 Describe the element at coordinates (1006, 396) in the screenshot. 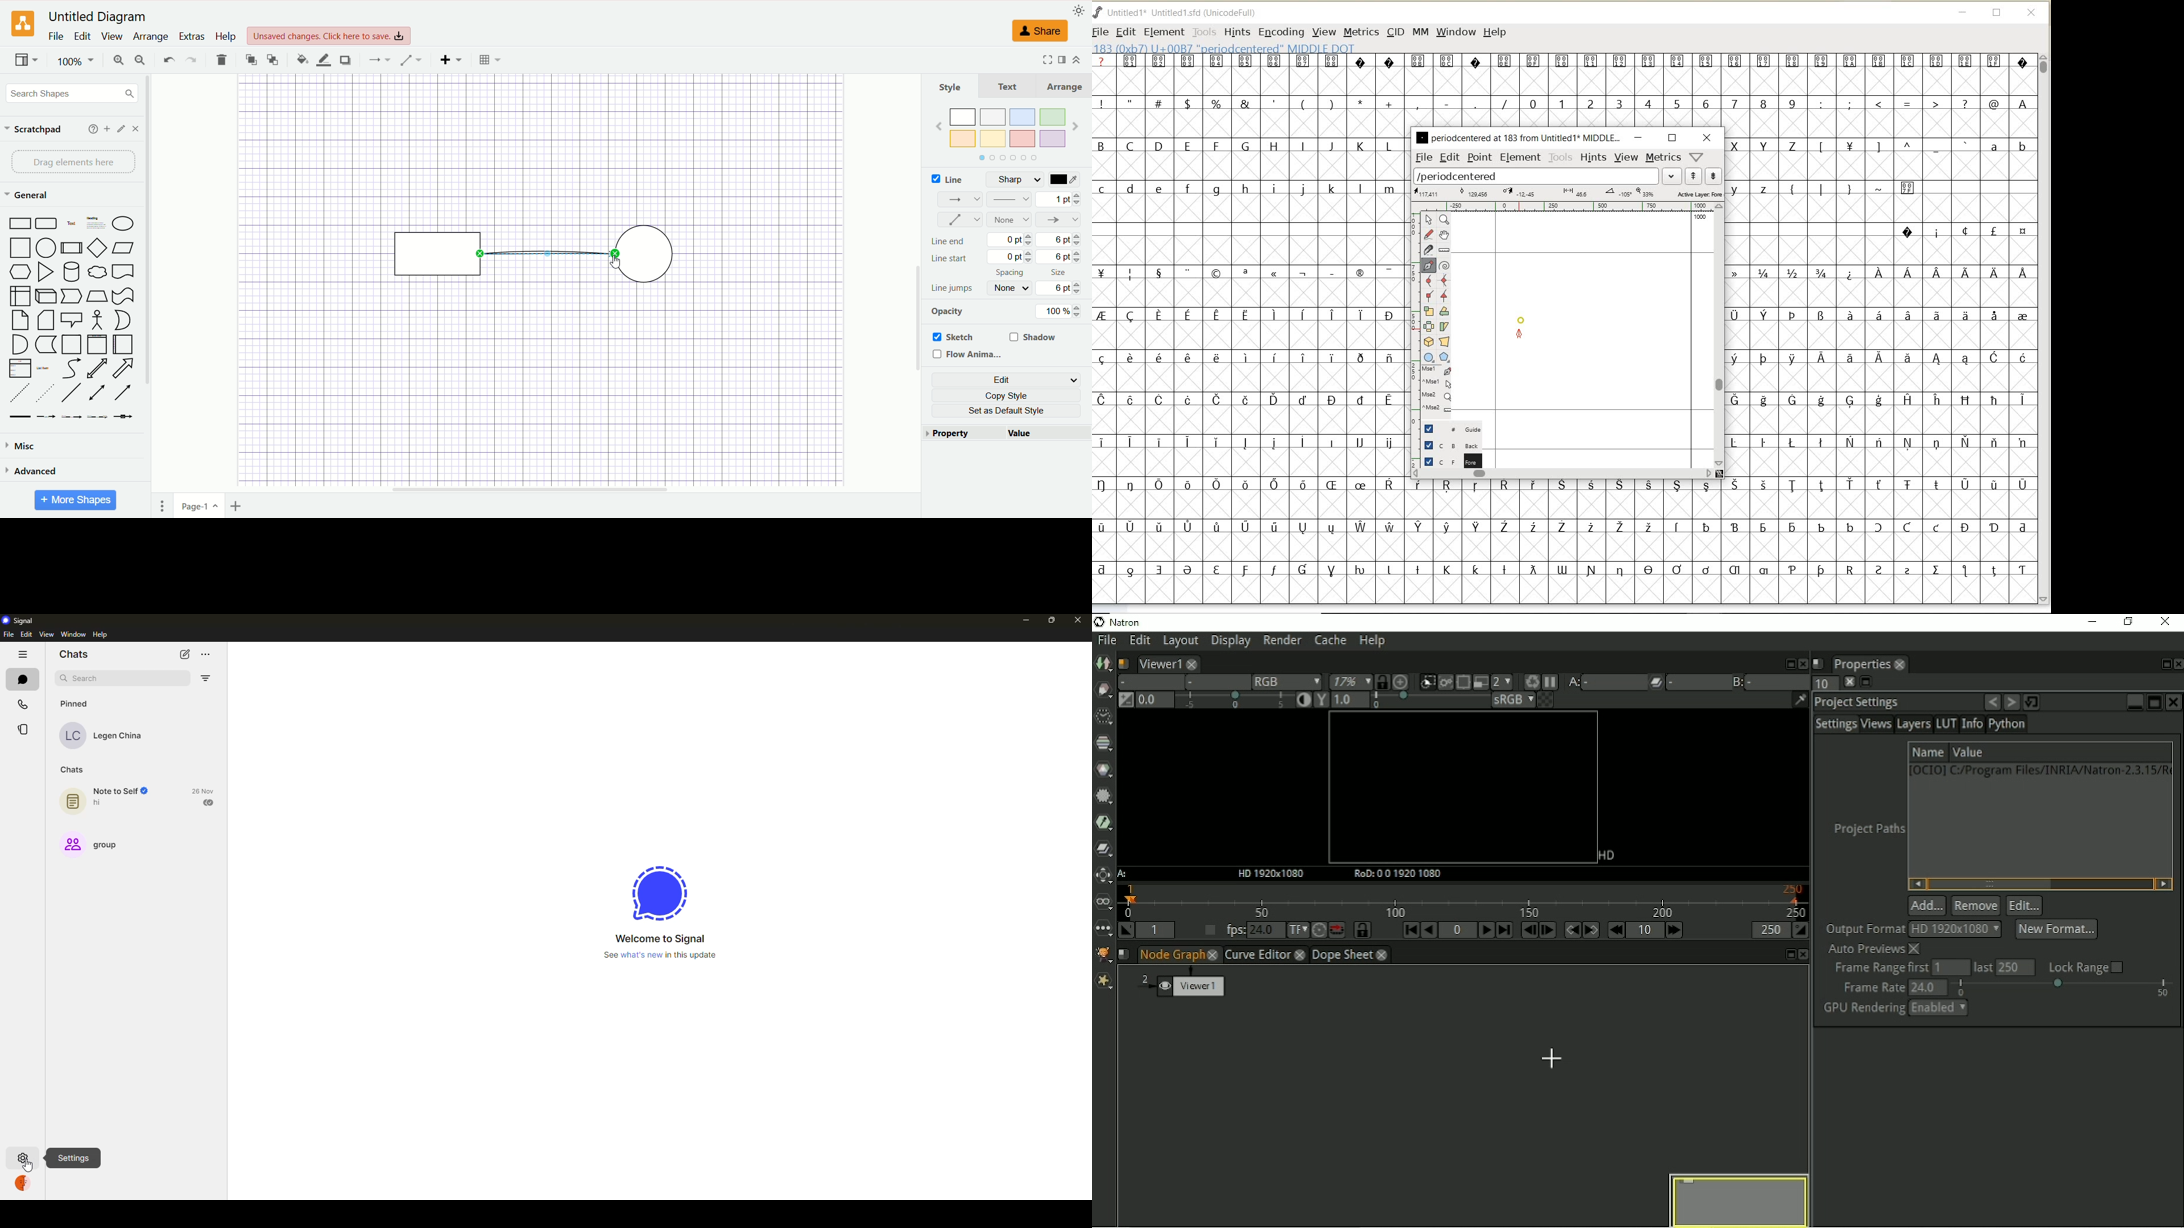

I see `copy style` at that location.